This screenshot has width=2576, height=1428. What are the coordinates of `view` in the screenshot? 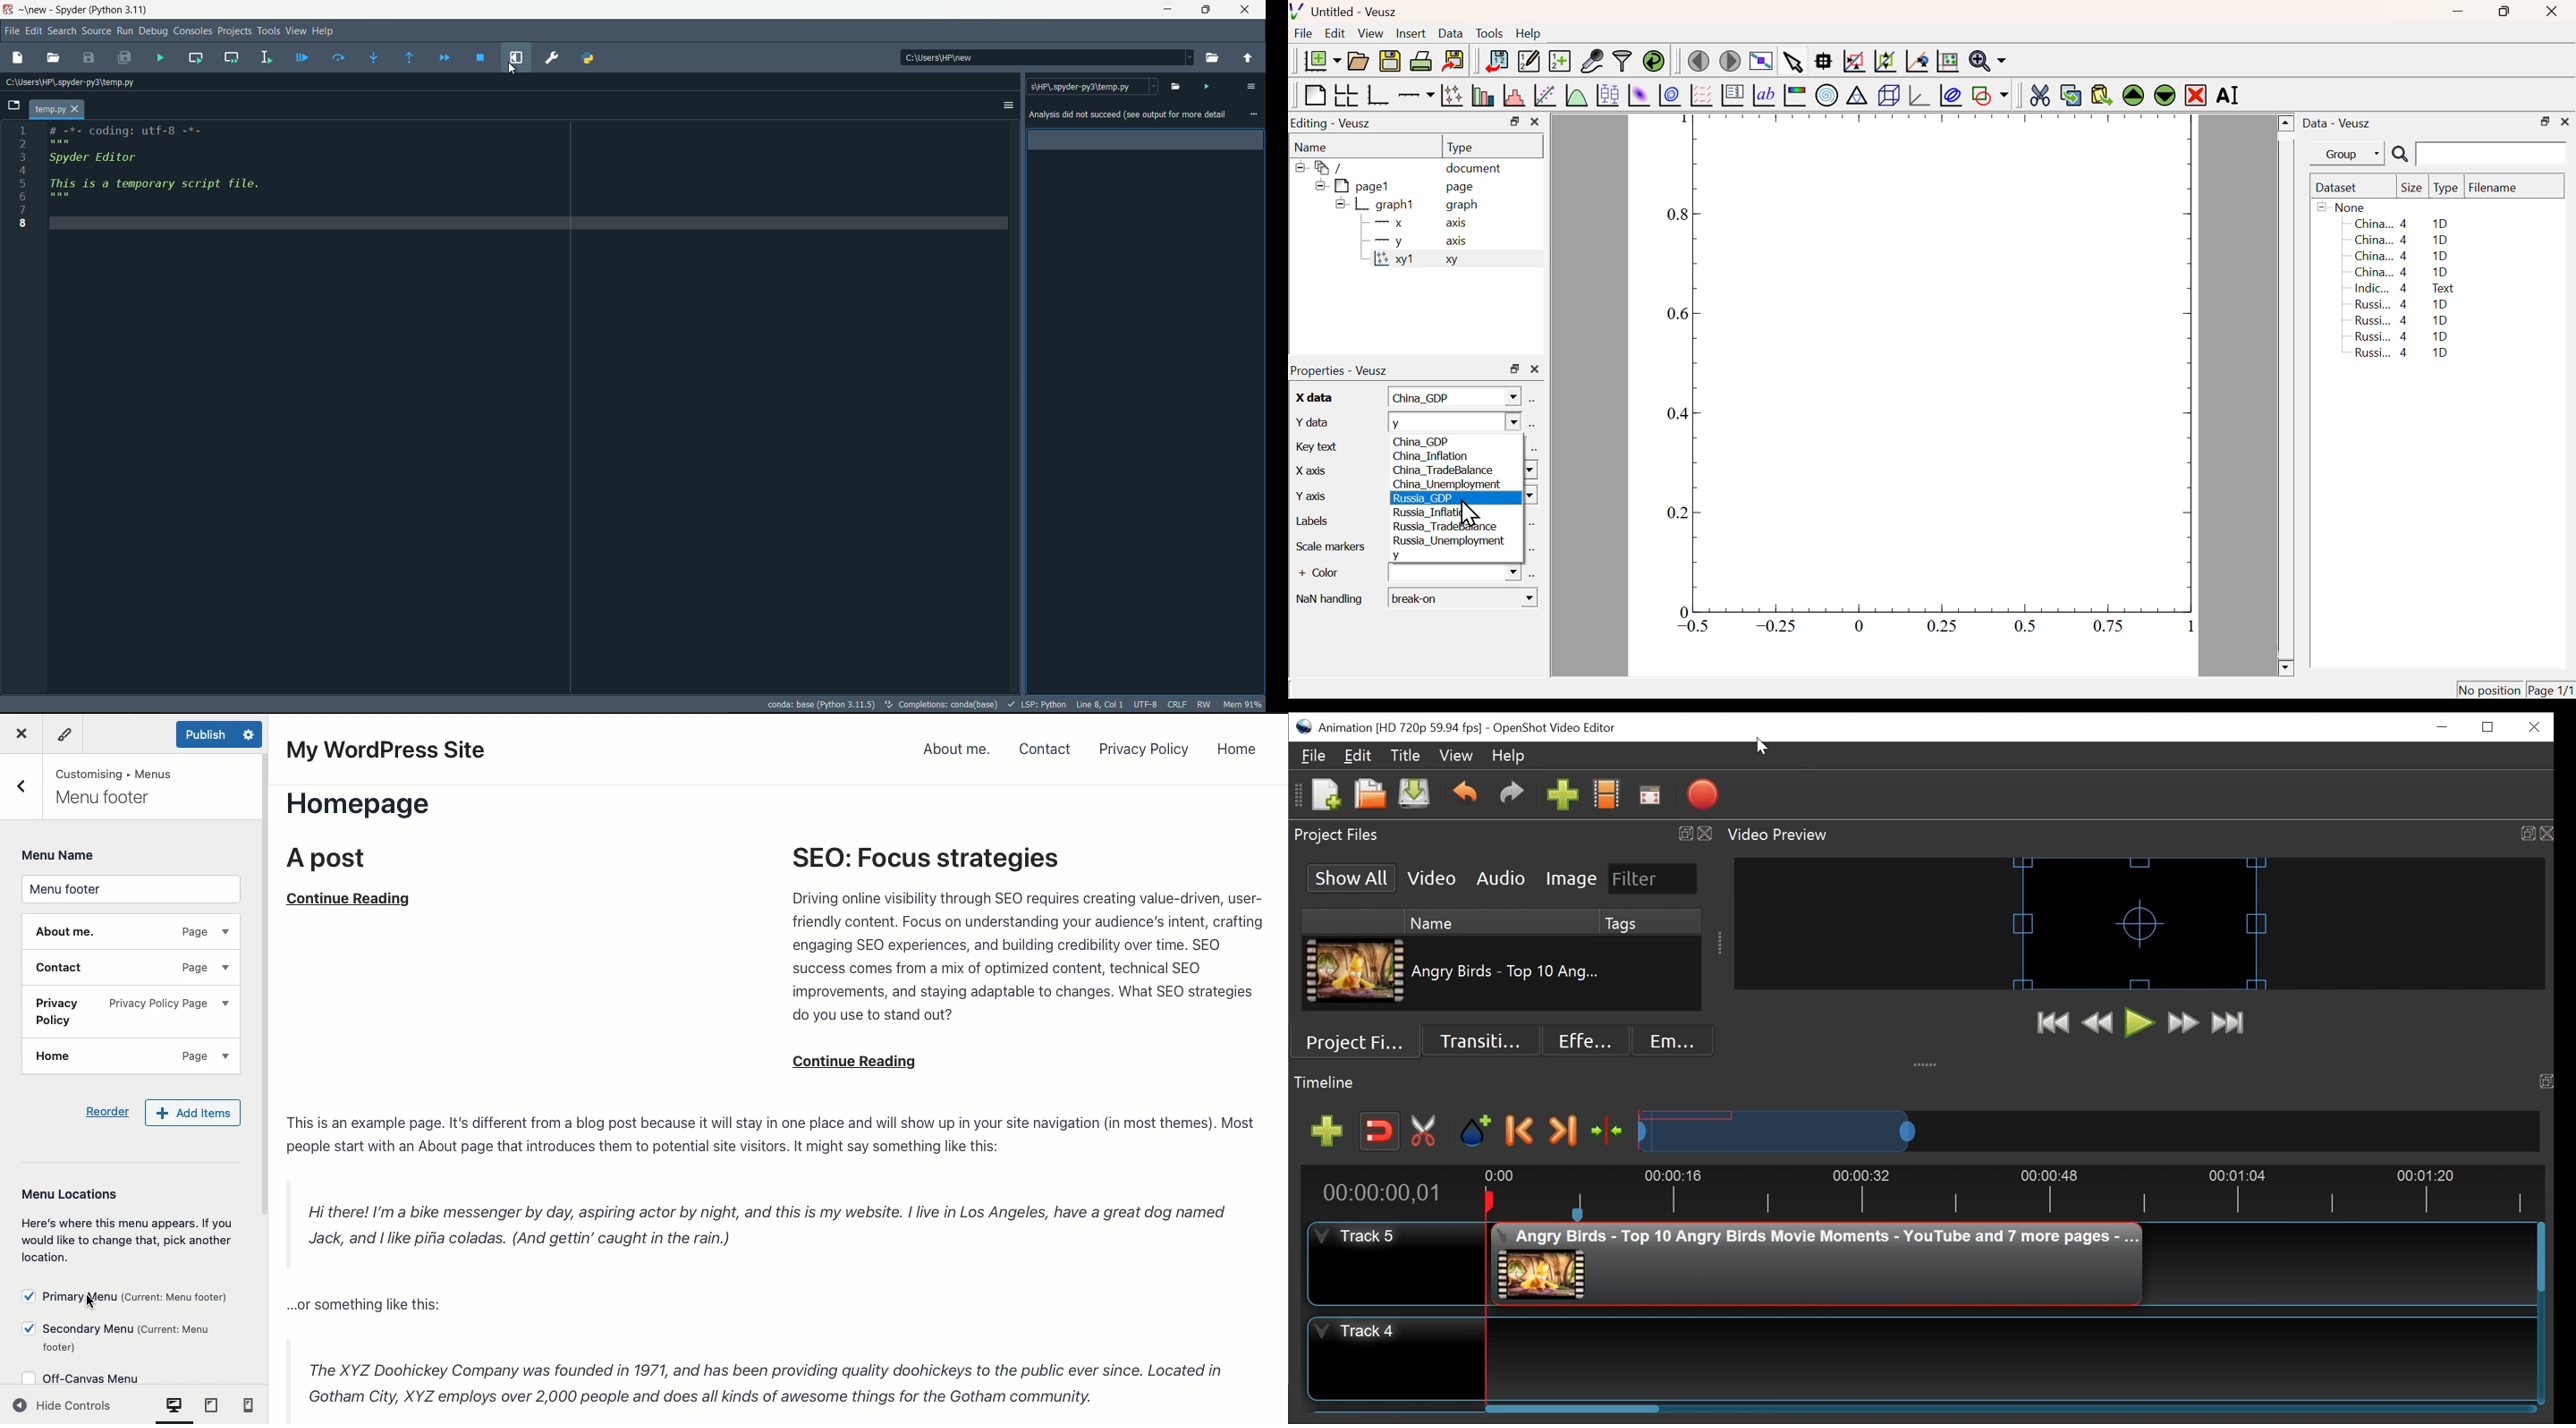 It's located at (36, 10).